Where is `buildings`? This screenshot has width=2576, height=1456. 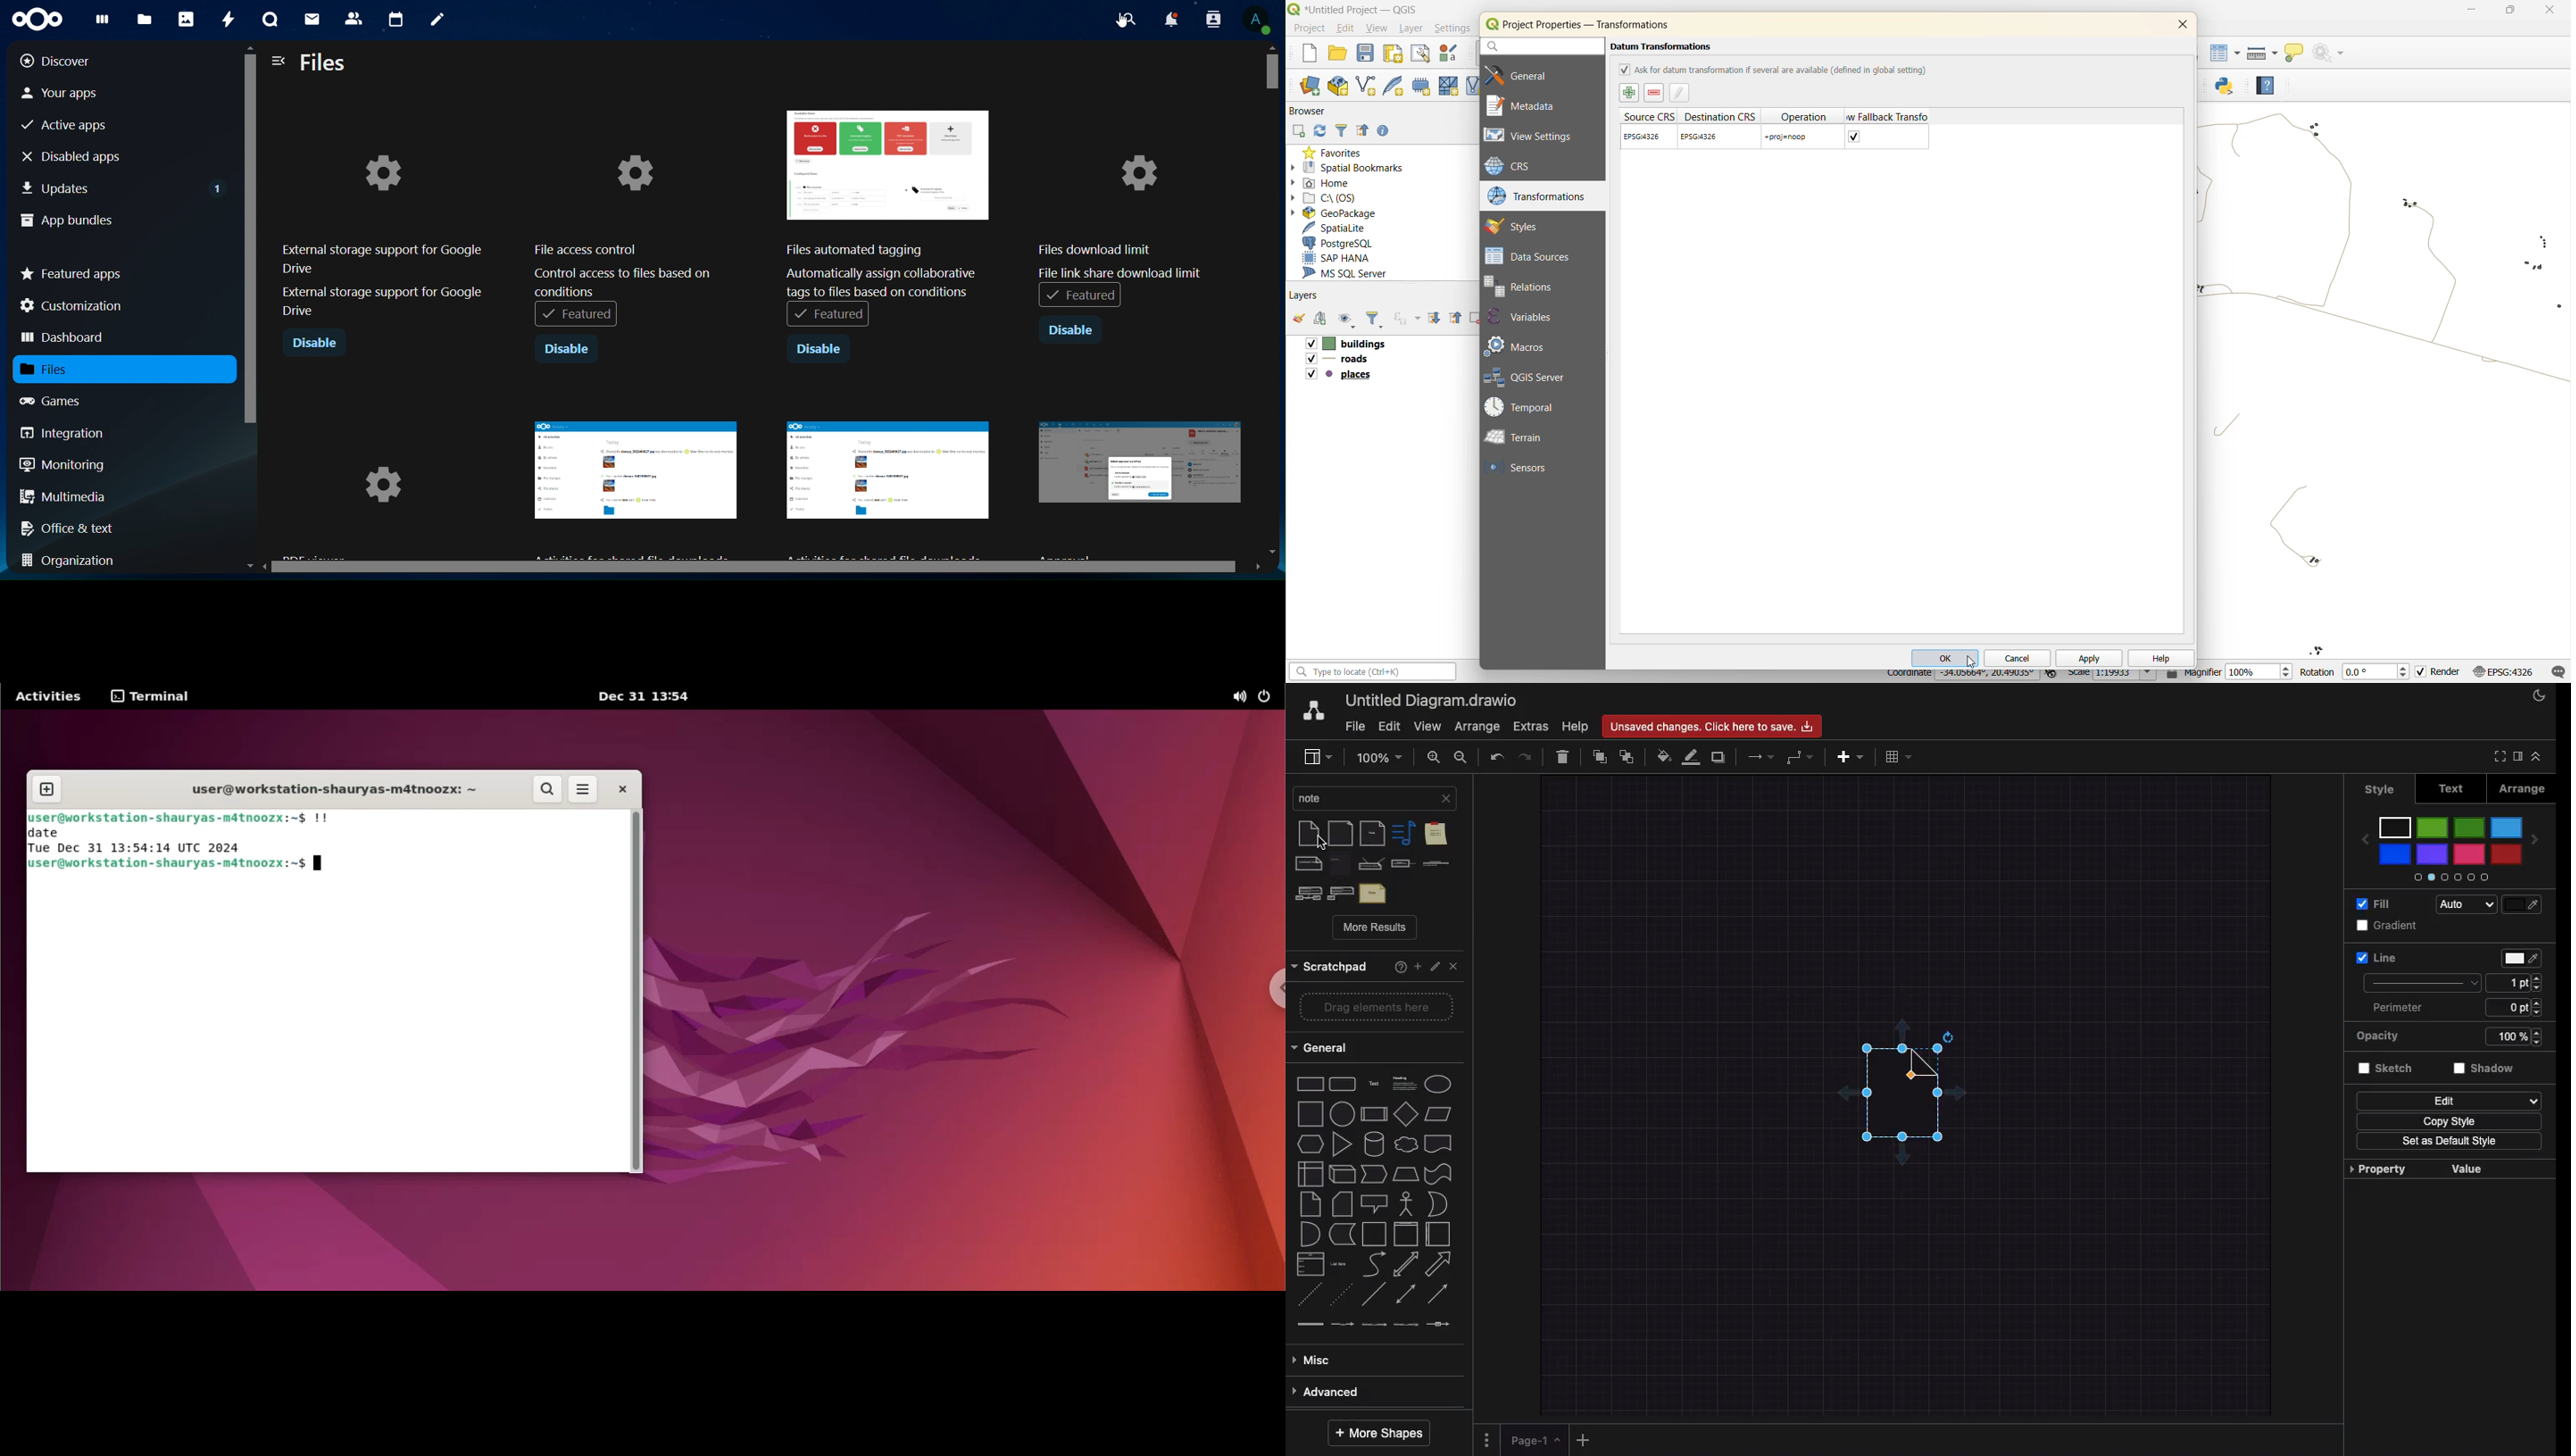 buildings is located at coordinates (1345, 343).